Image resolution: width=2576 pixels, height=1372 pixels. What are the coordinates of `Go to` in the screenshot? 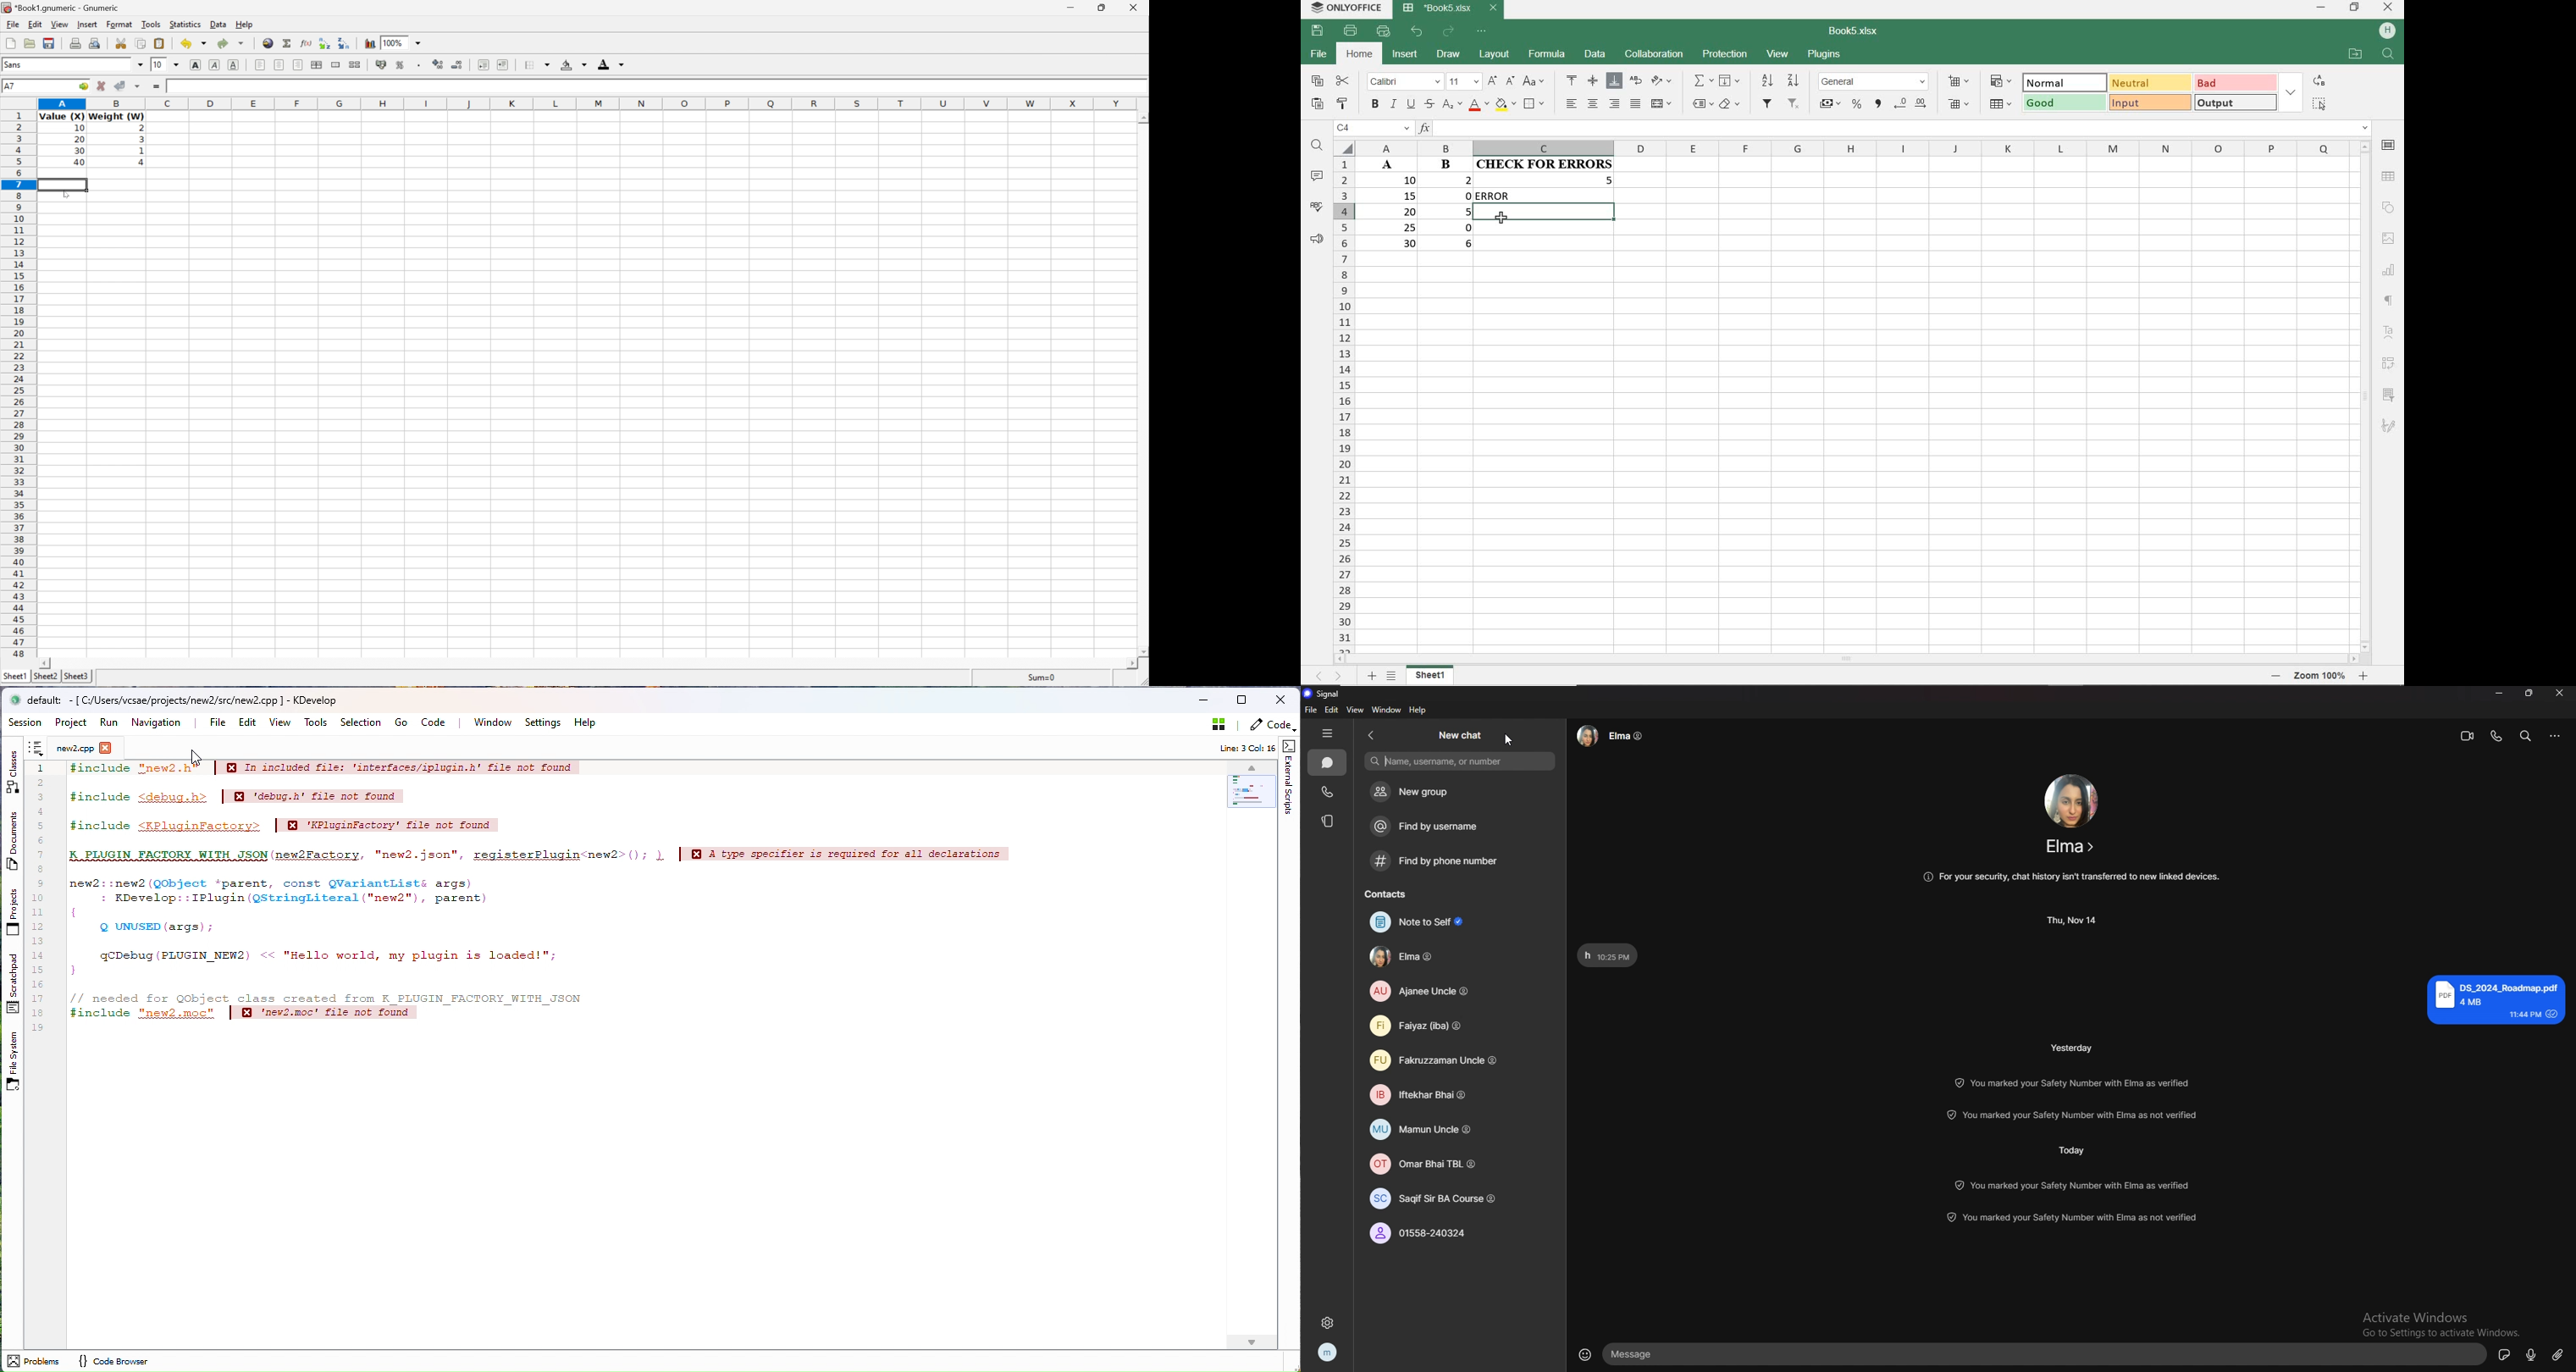 It's located at (83, 86).